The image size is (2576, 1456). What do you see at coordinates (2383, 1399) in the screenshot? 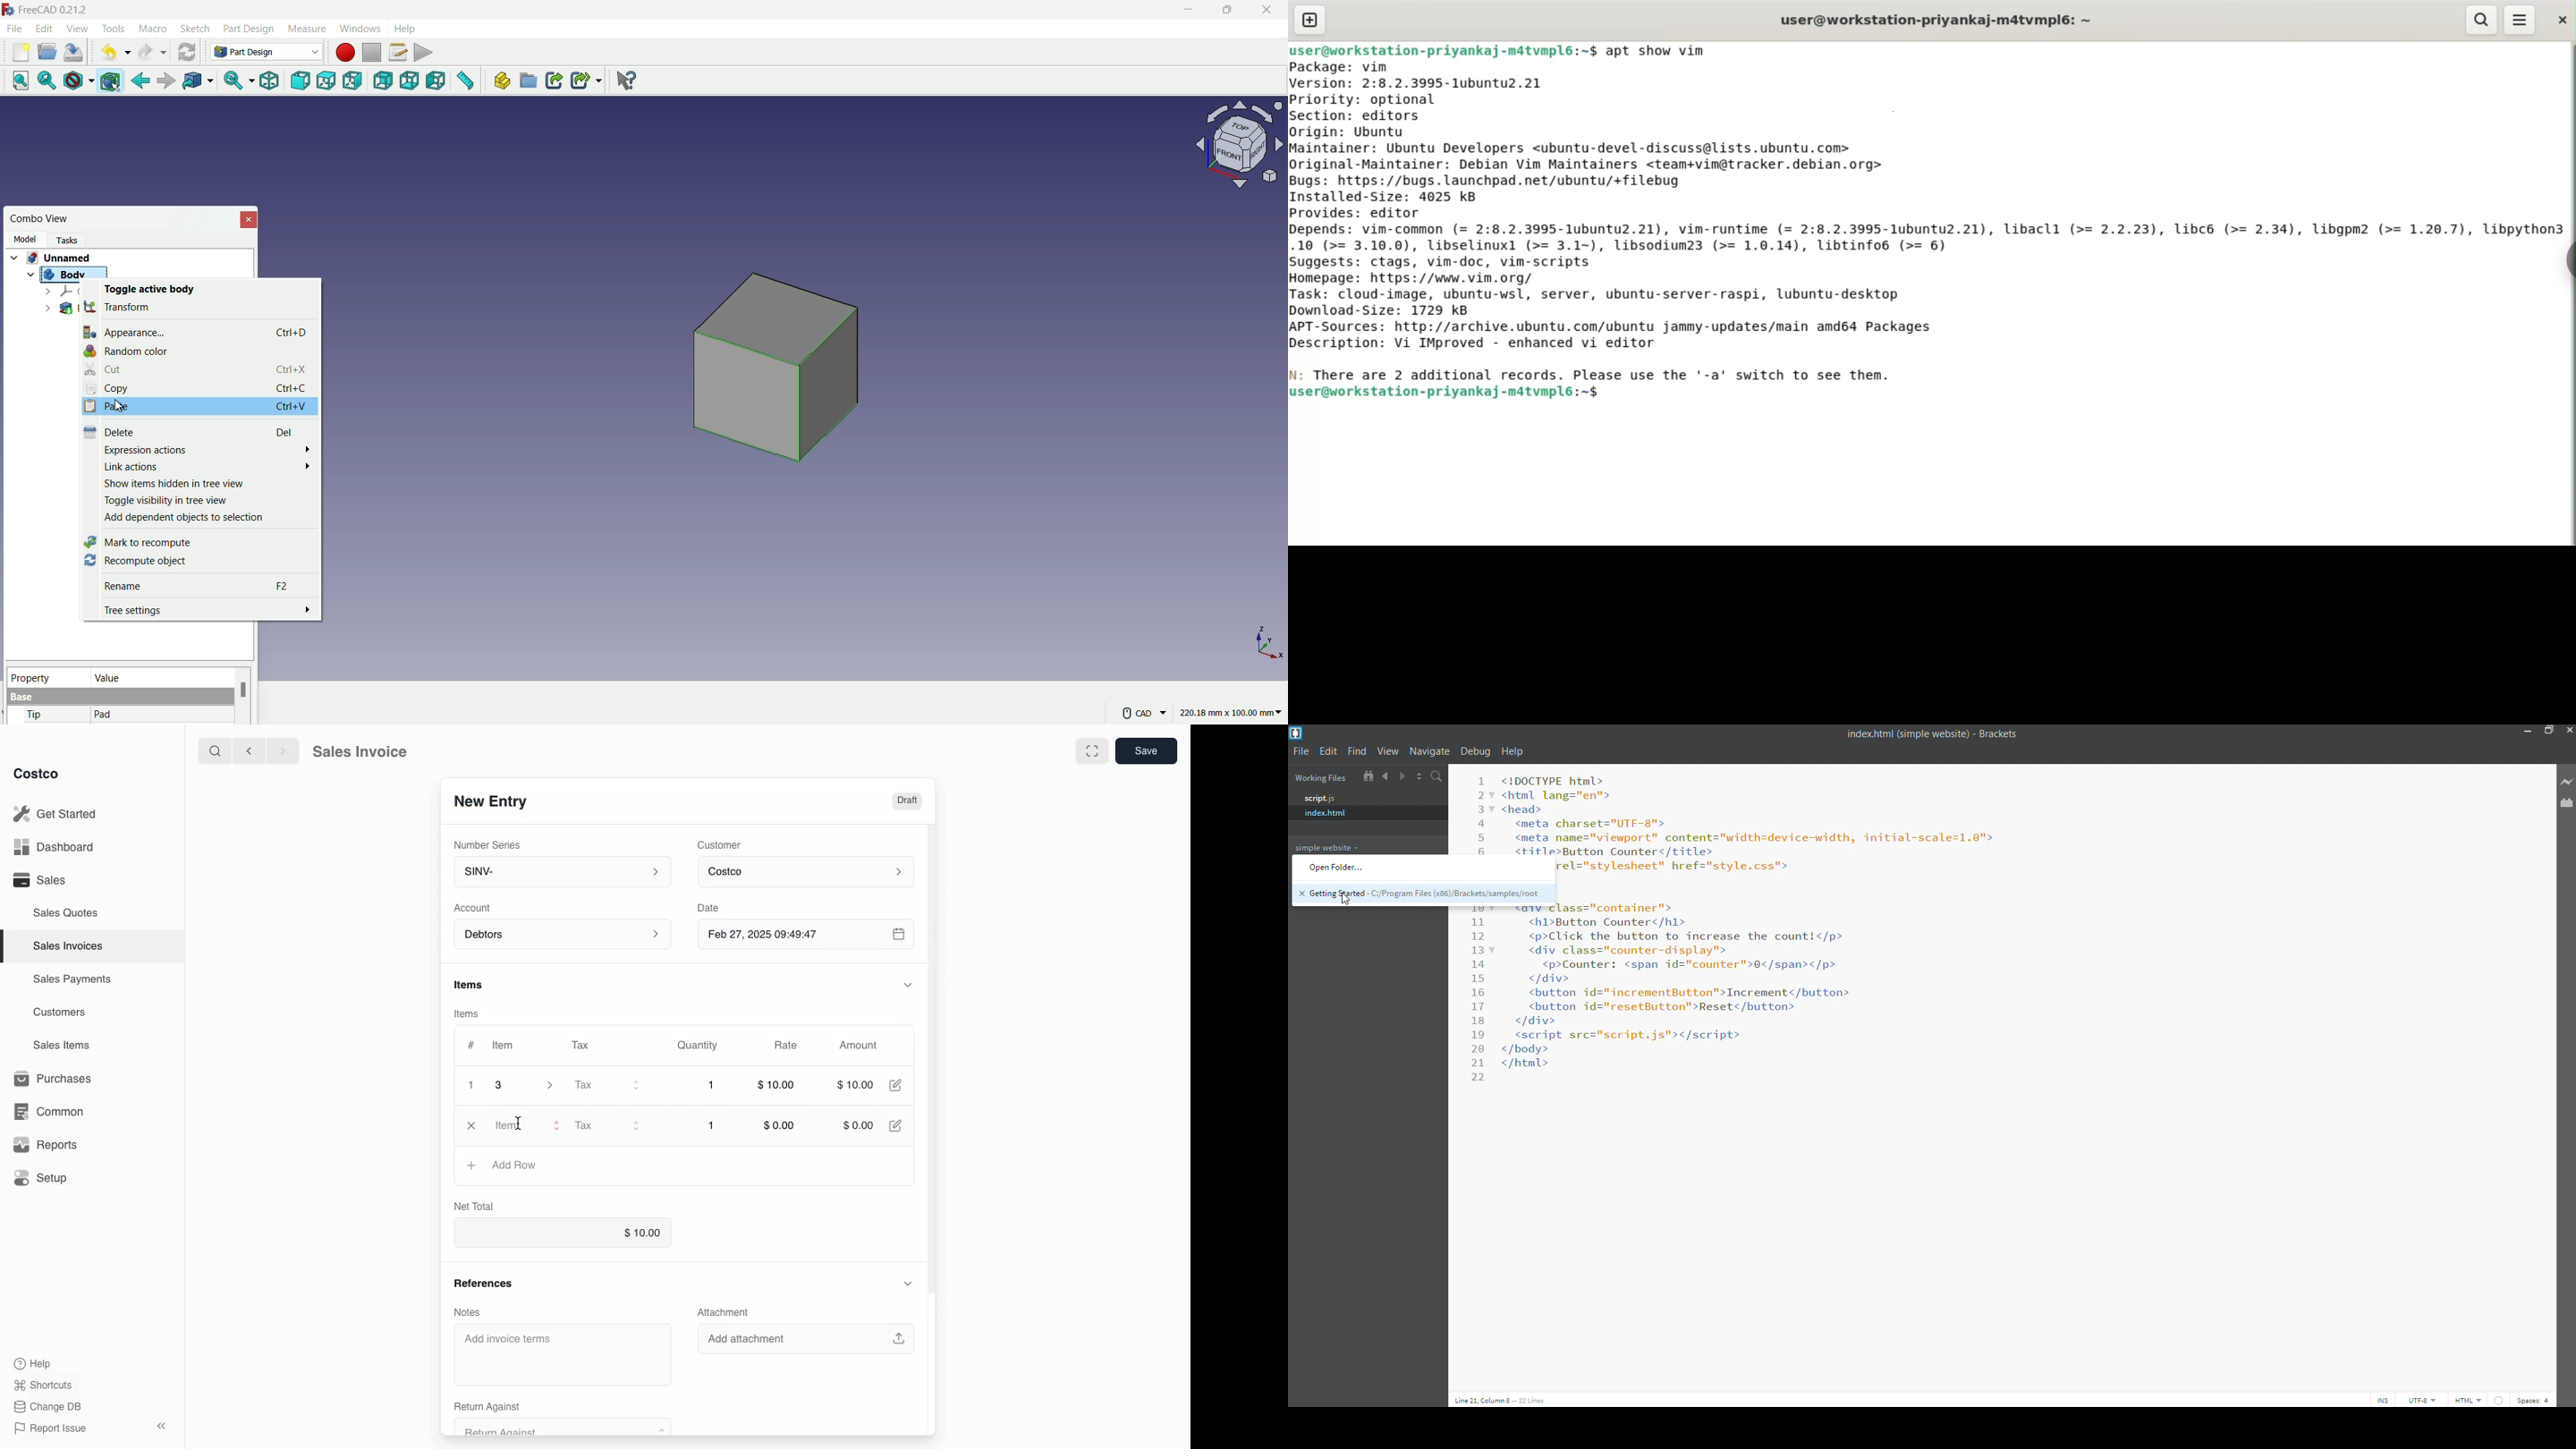
I see `toggle cursor (INS)` at bounding box center [2383, 1399].